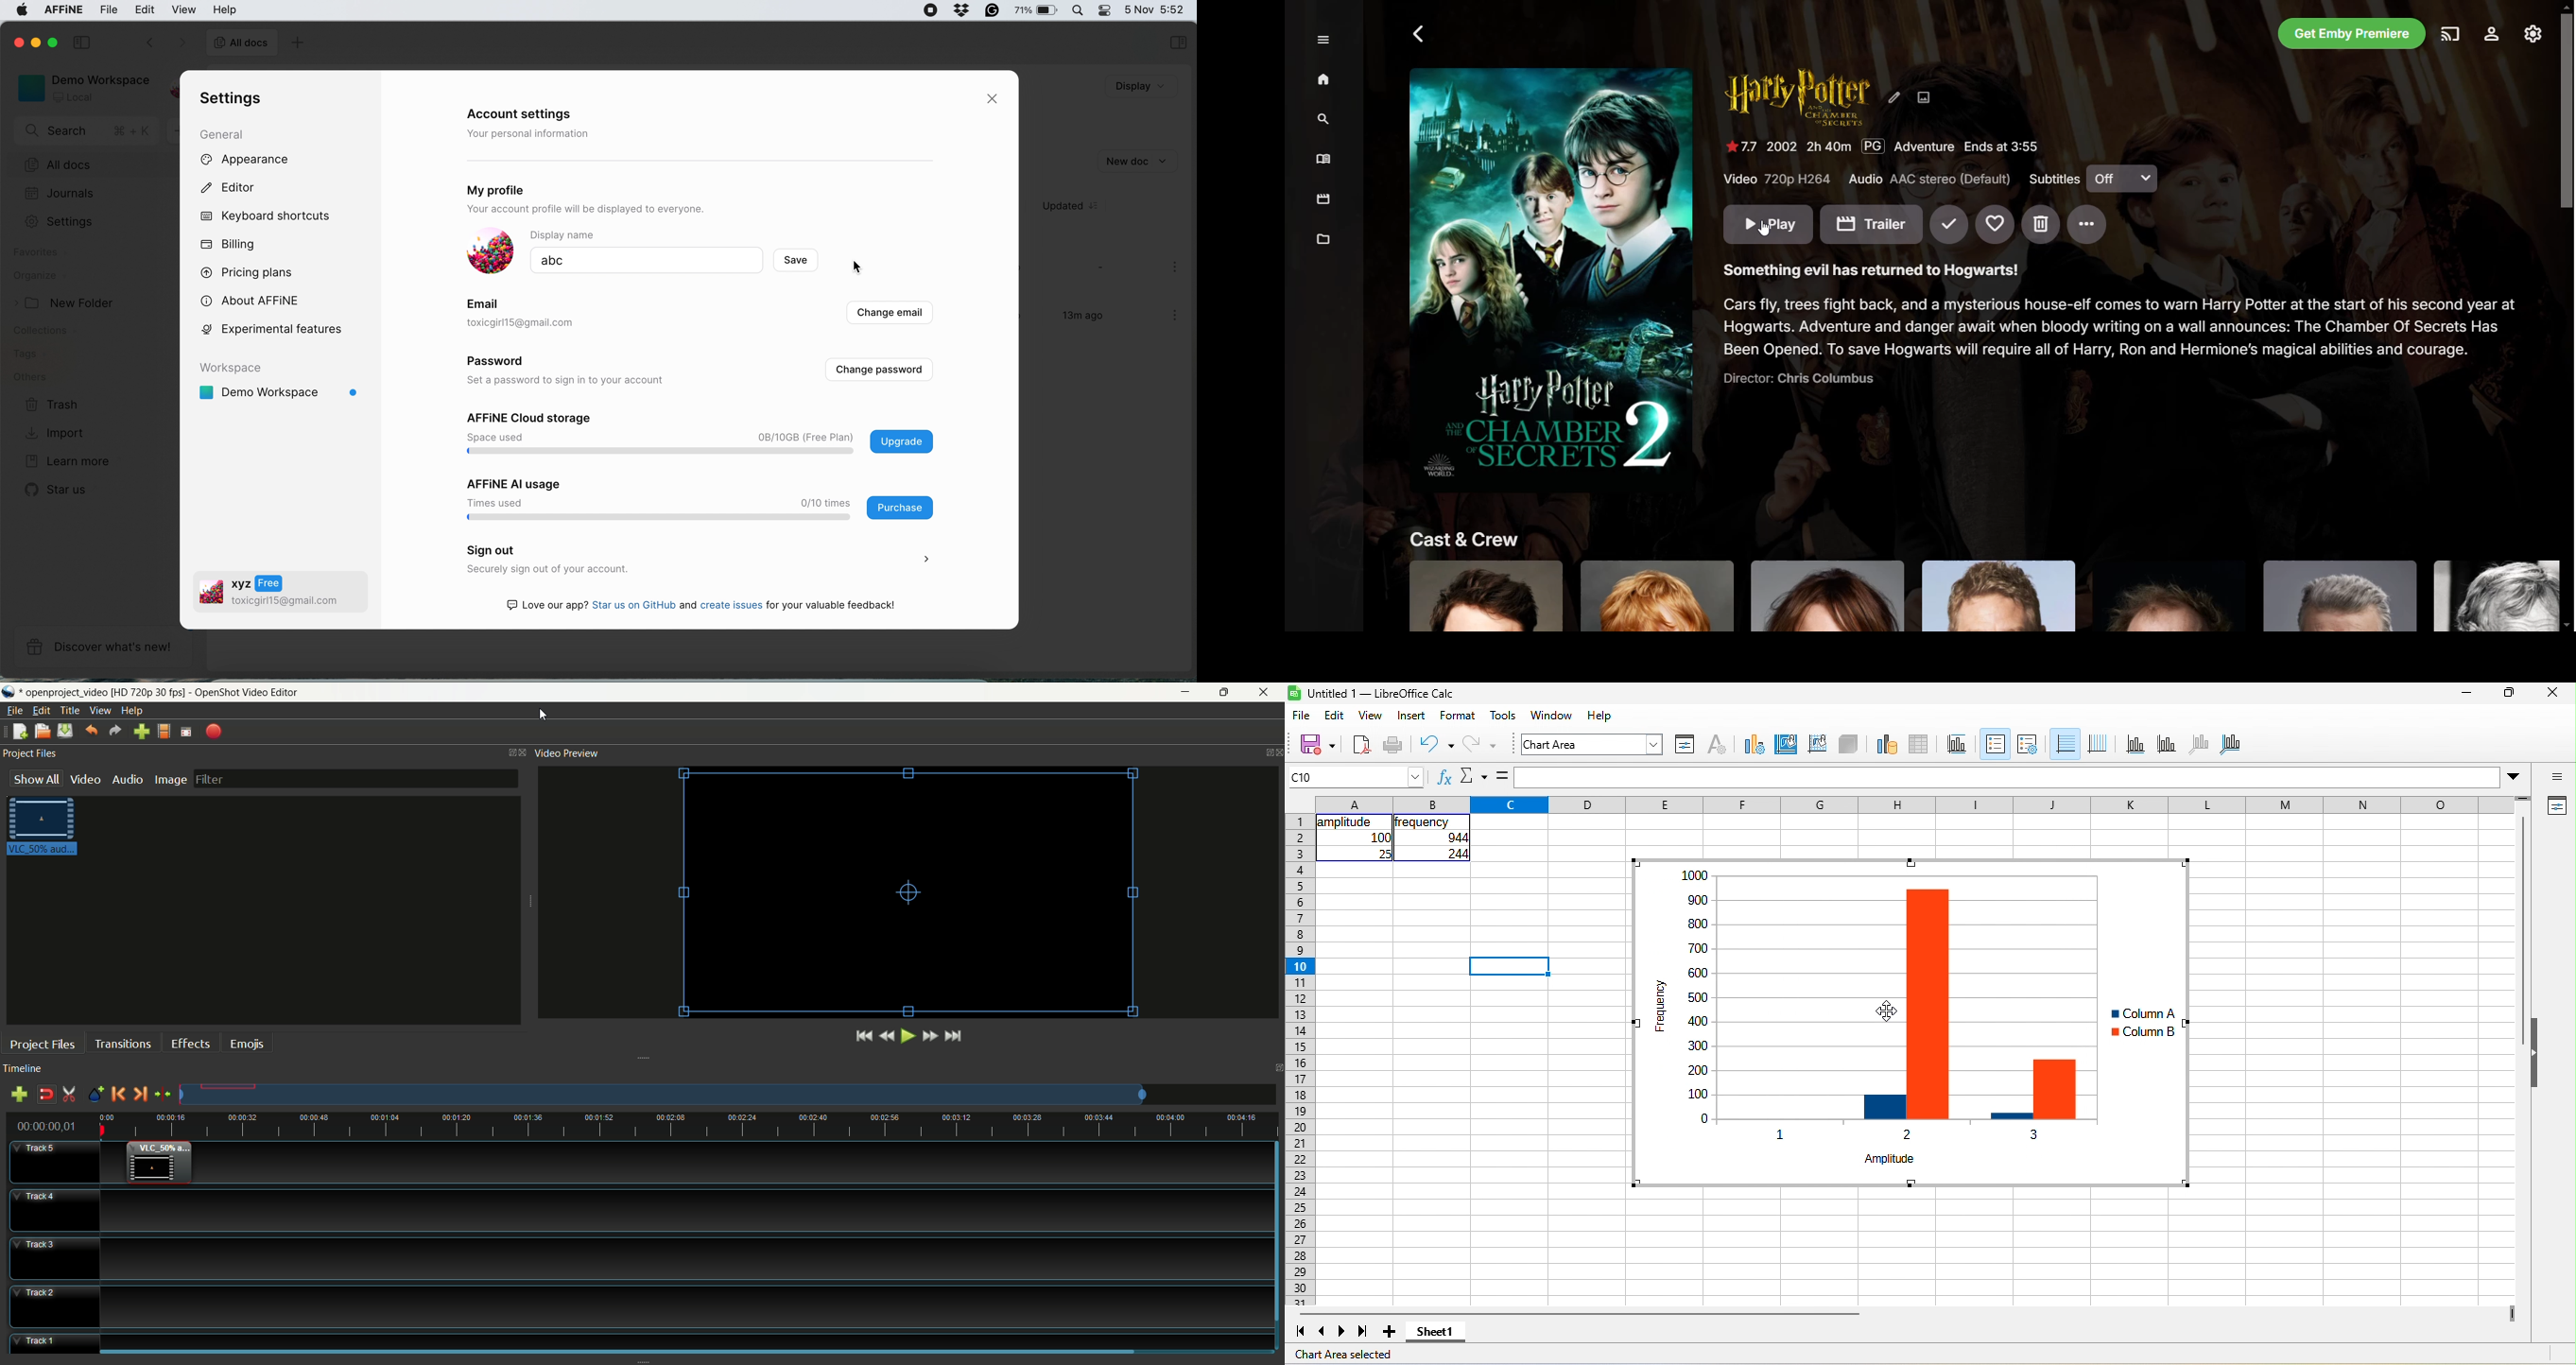 This screenshot has height=1372, width=2576. I want to click on fullscreen, so click(185, 731).